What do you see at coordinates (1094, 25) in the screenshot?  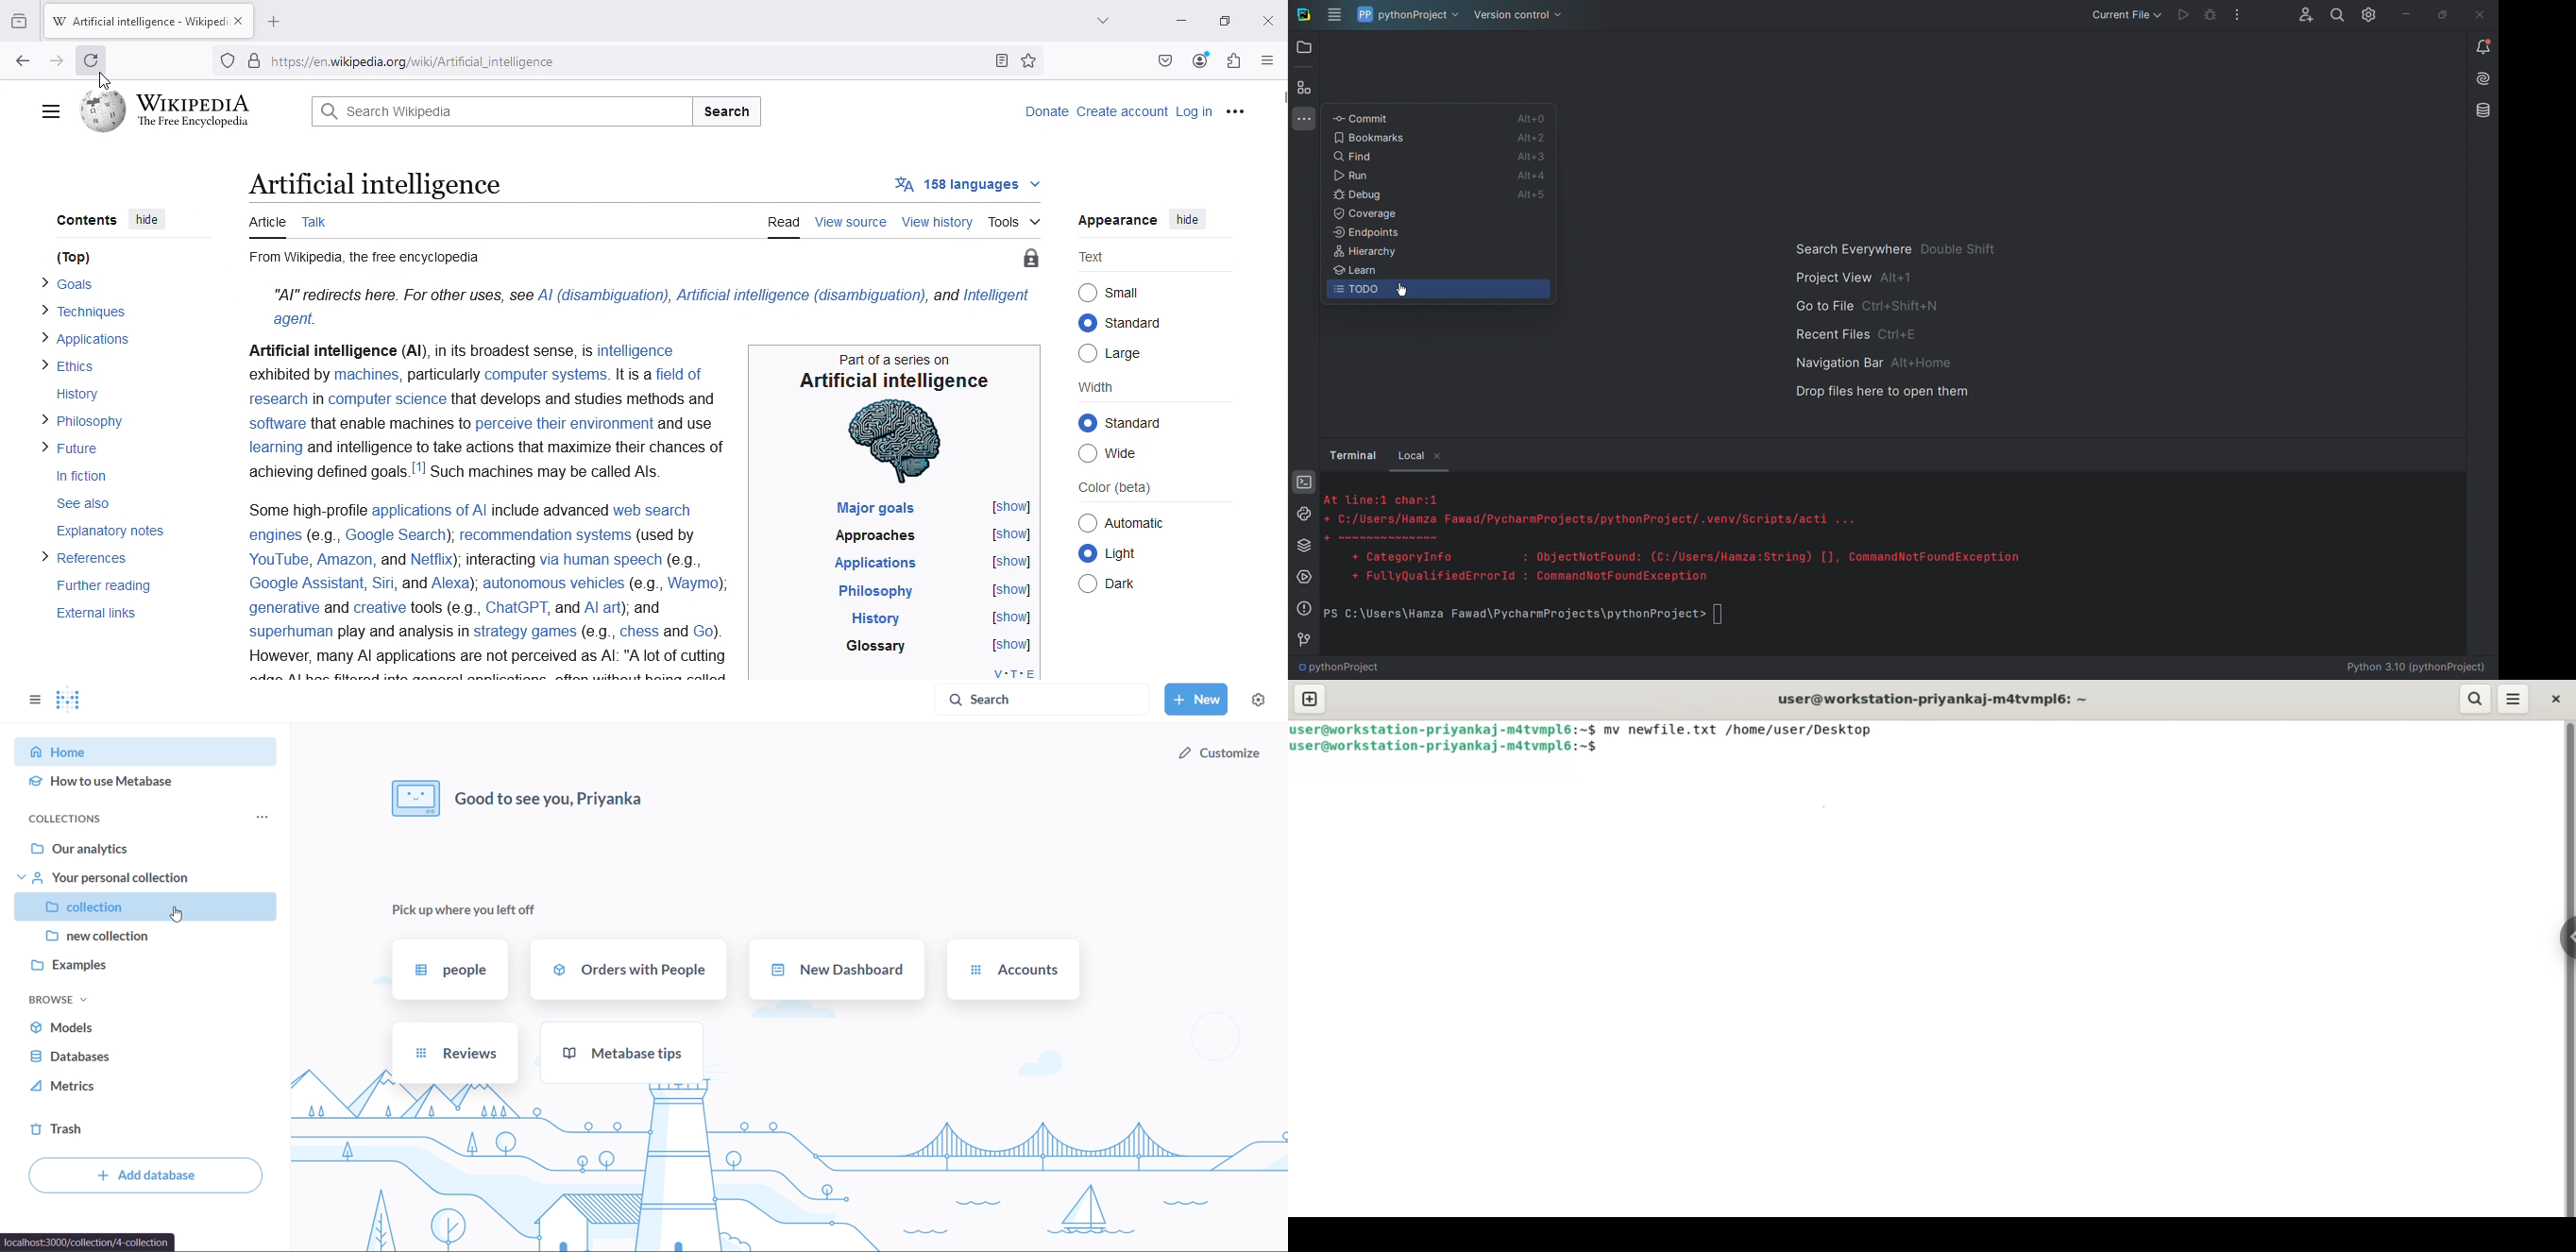 I see `List all tabs` at bounding box center [1094, 25].